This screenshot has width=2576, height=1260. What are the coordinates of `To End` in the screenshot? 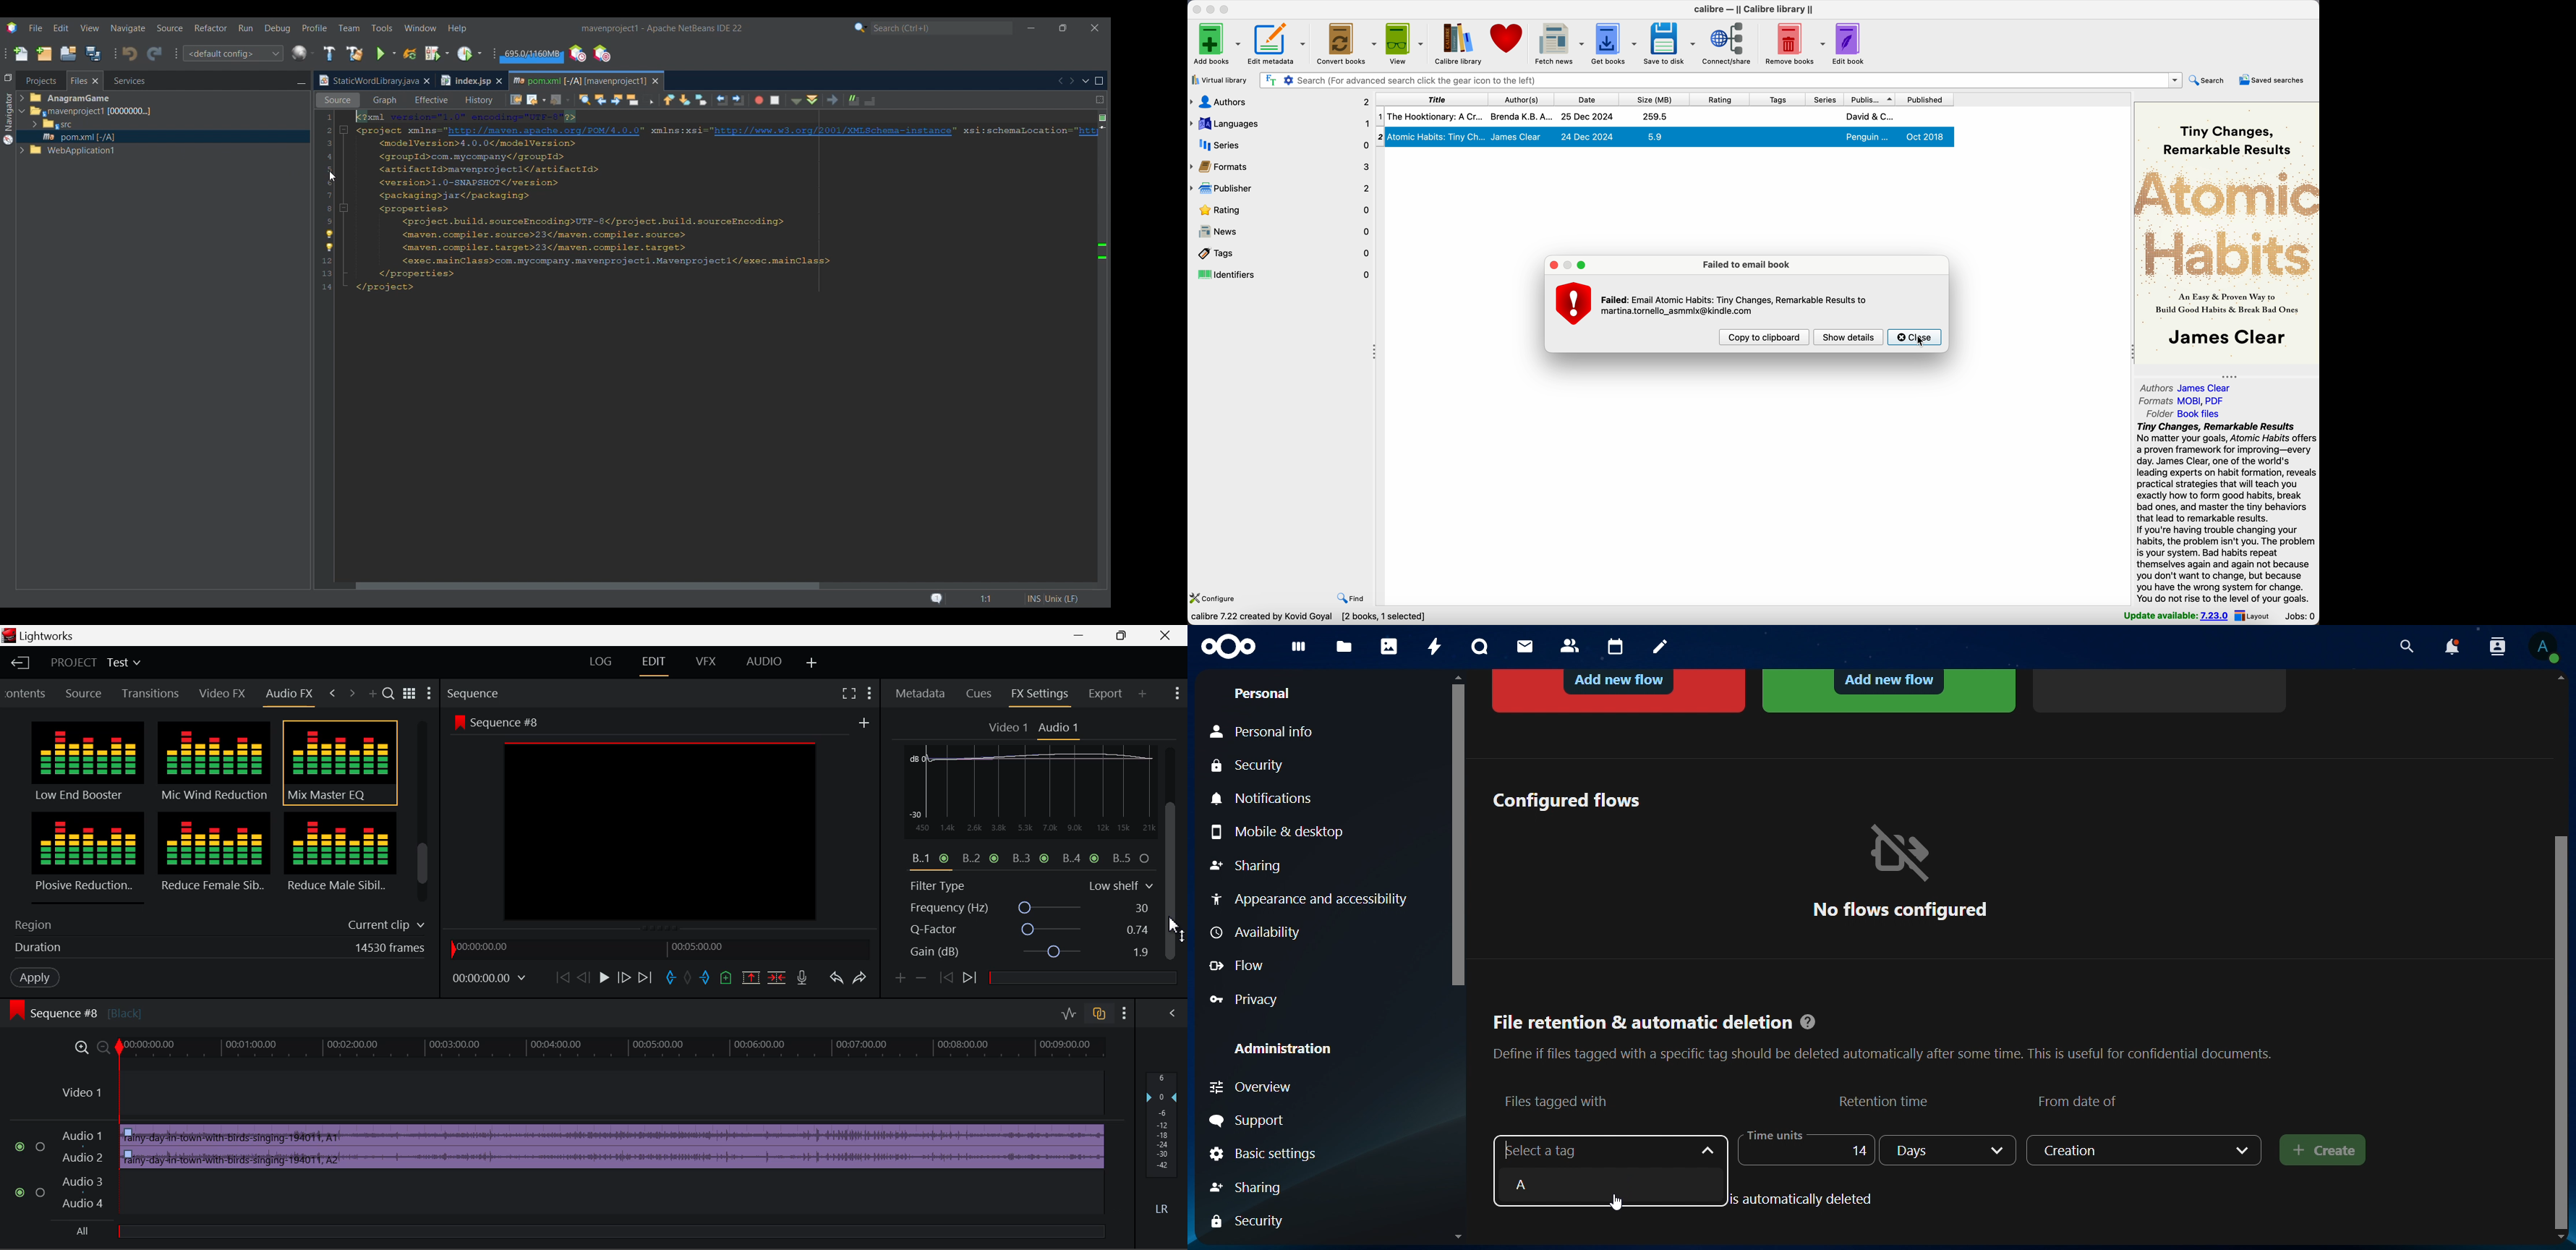 It's located at (648, 979).